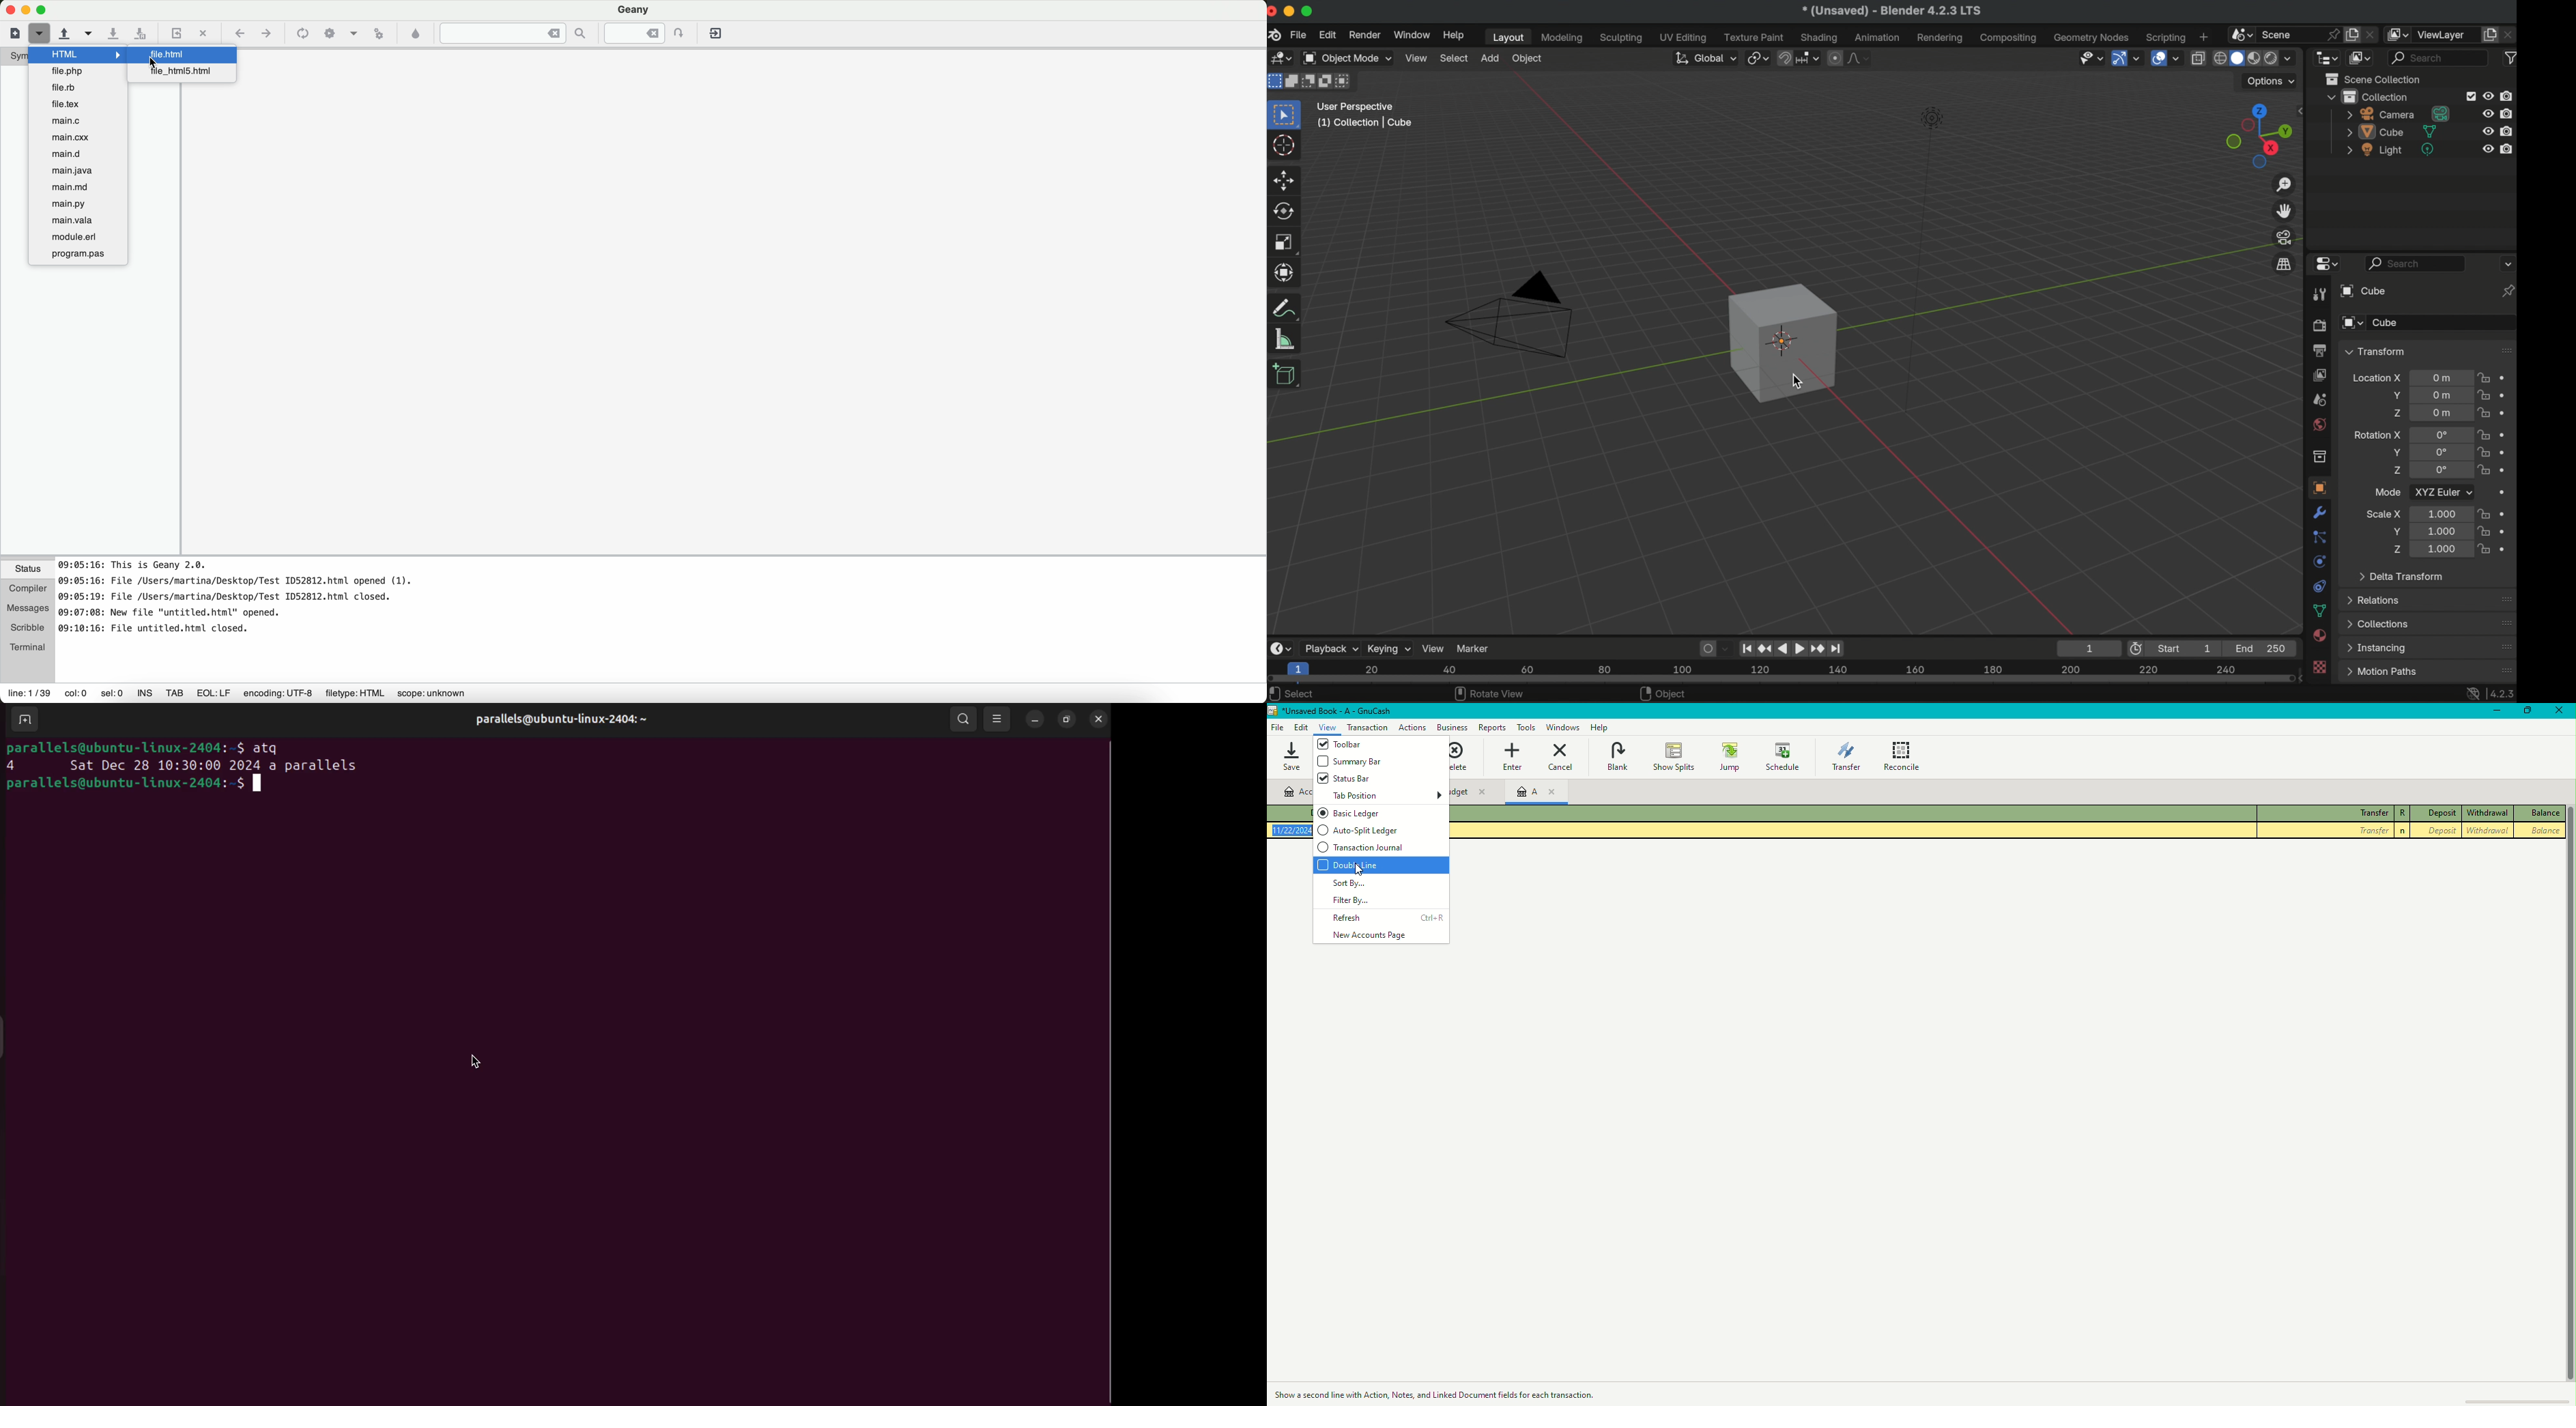 The width and height of the screenshot is (2576, 1428). I want to click on delta transform, so click(2401, 575).